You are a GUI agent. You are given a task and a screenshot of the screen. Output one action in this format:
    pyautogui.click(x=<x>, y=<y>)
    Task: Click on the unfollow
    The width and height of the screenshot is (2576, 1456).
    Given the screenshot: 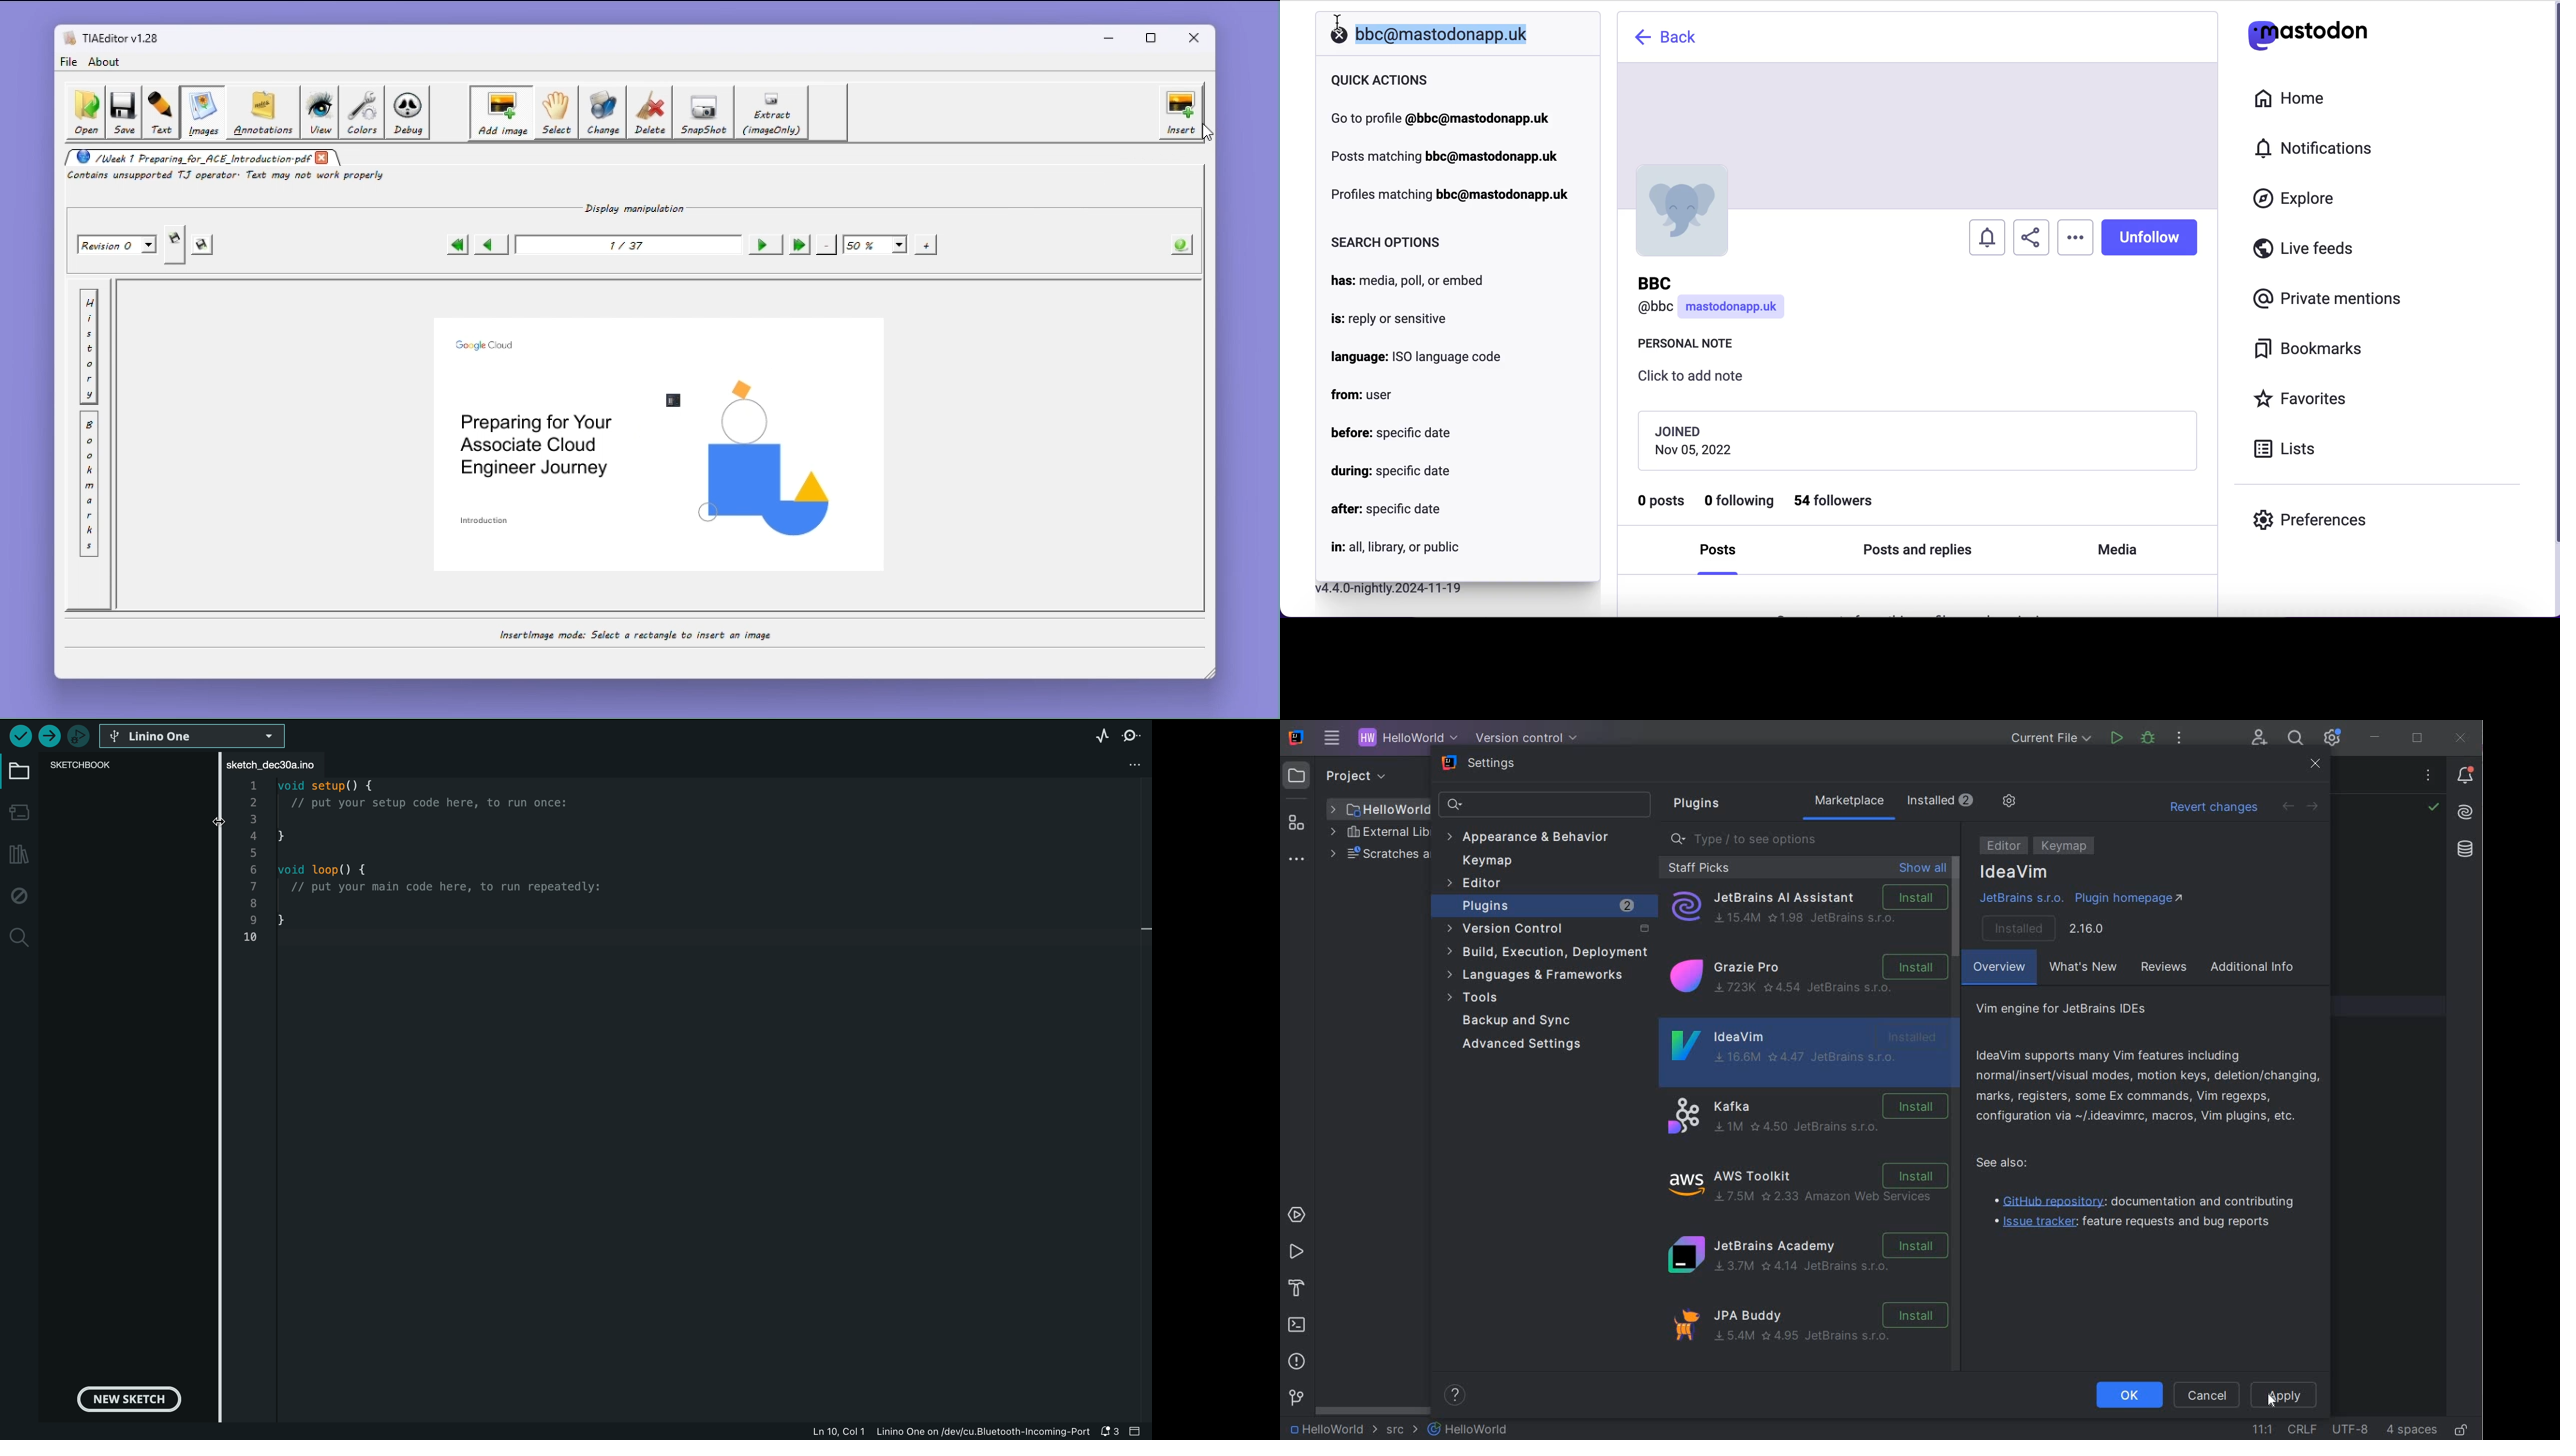 What is the action you would take?
    pyautogui.click(x=2149, y=237)
    